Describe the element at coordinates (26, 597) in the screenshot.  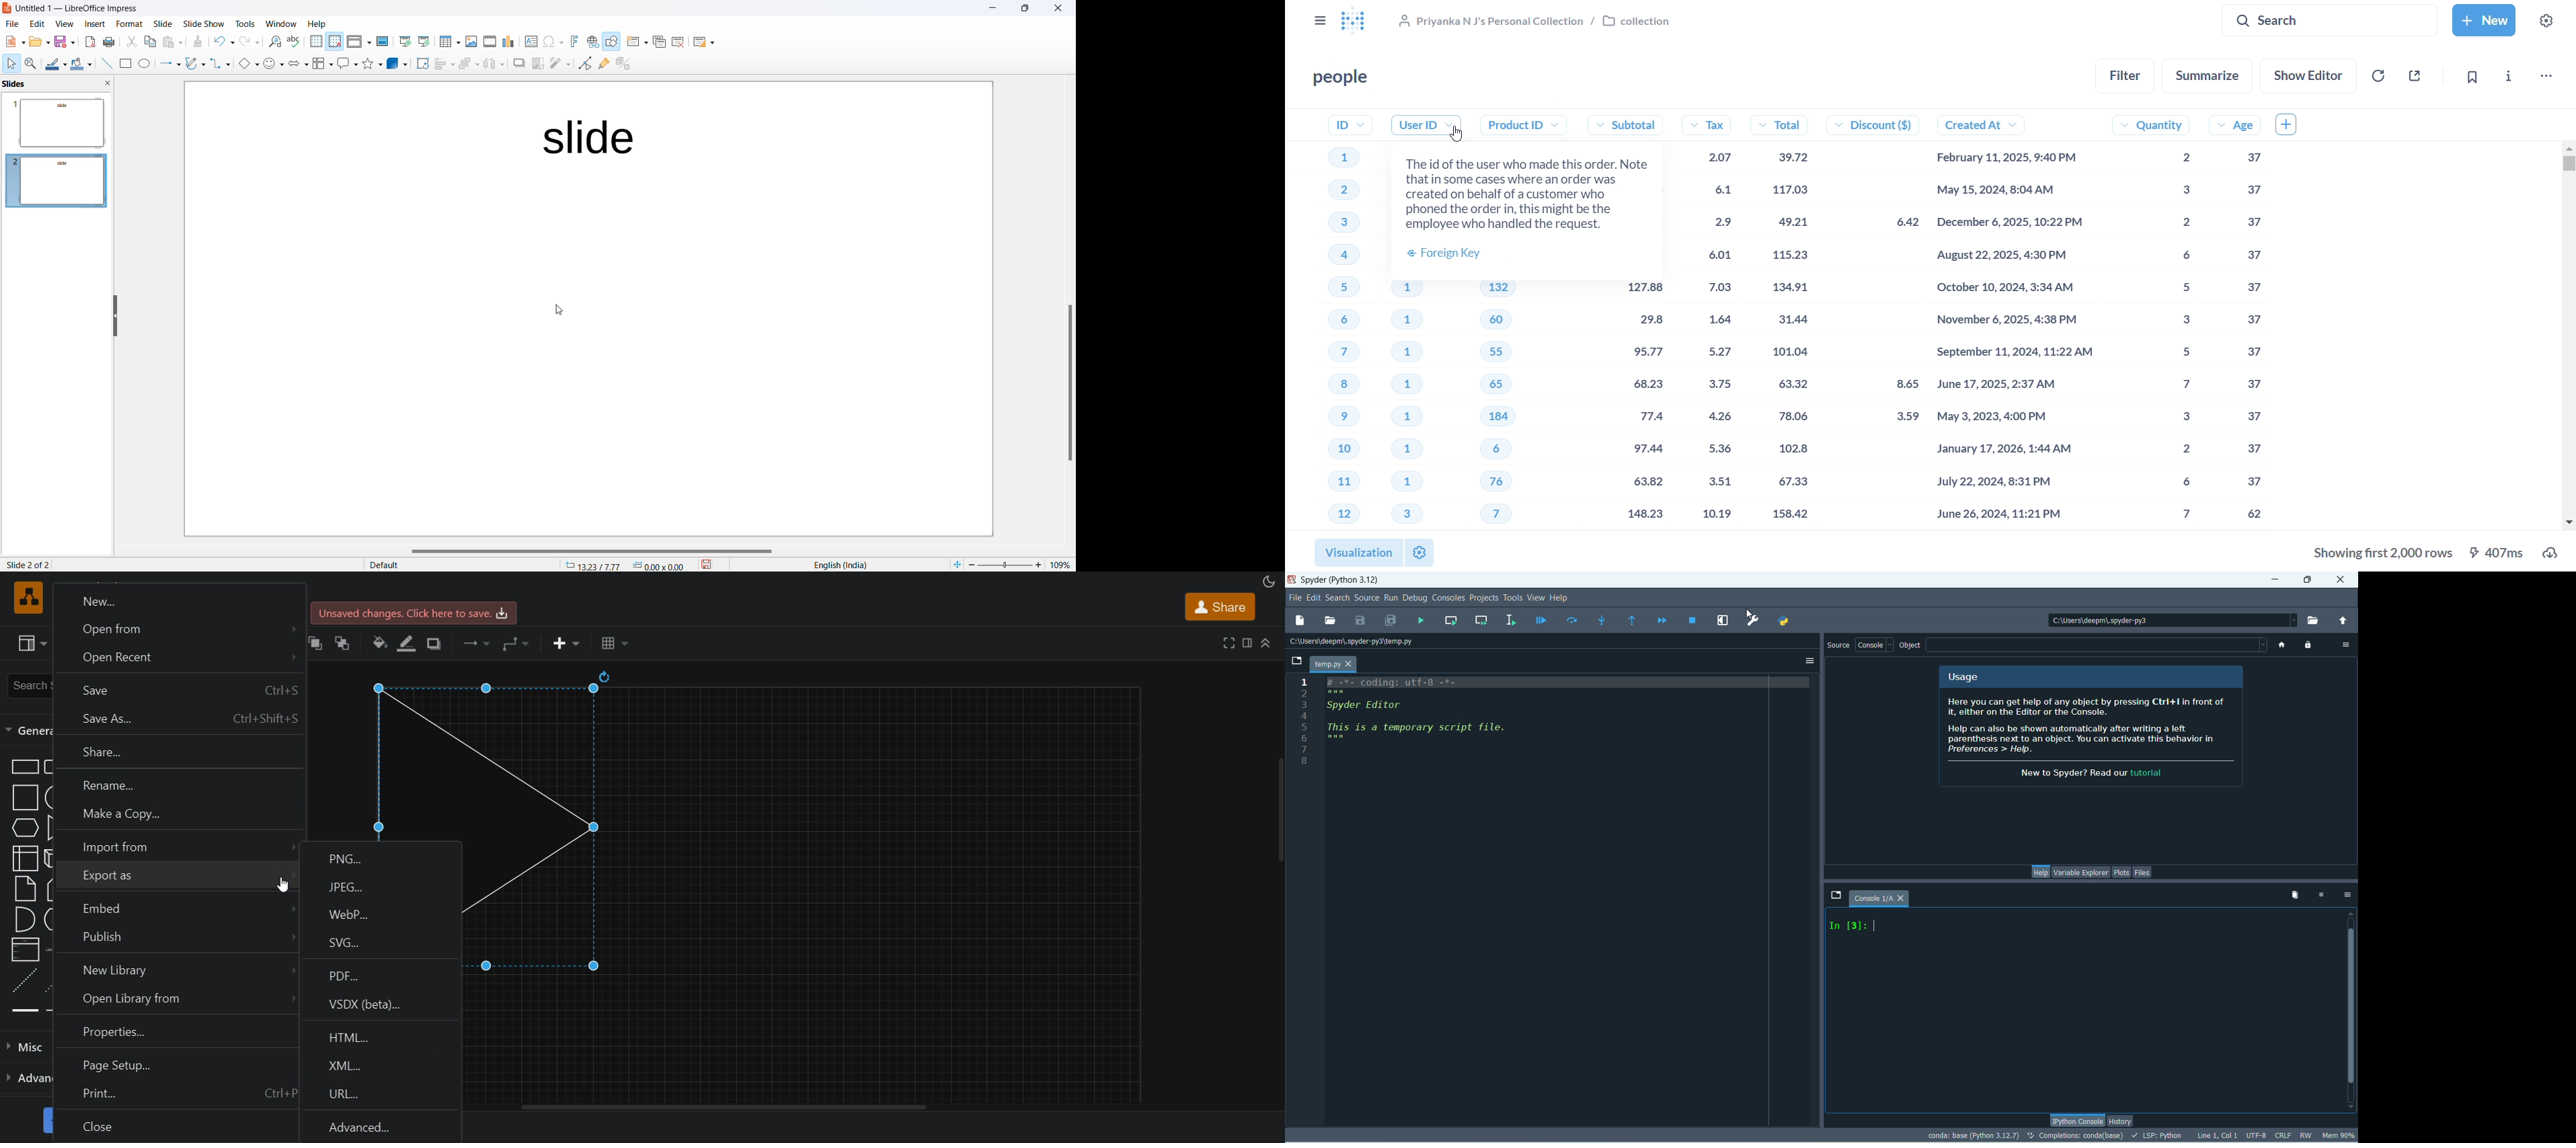
I see `logo` at that location.